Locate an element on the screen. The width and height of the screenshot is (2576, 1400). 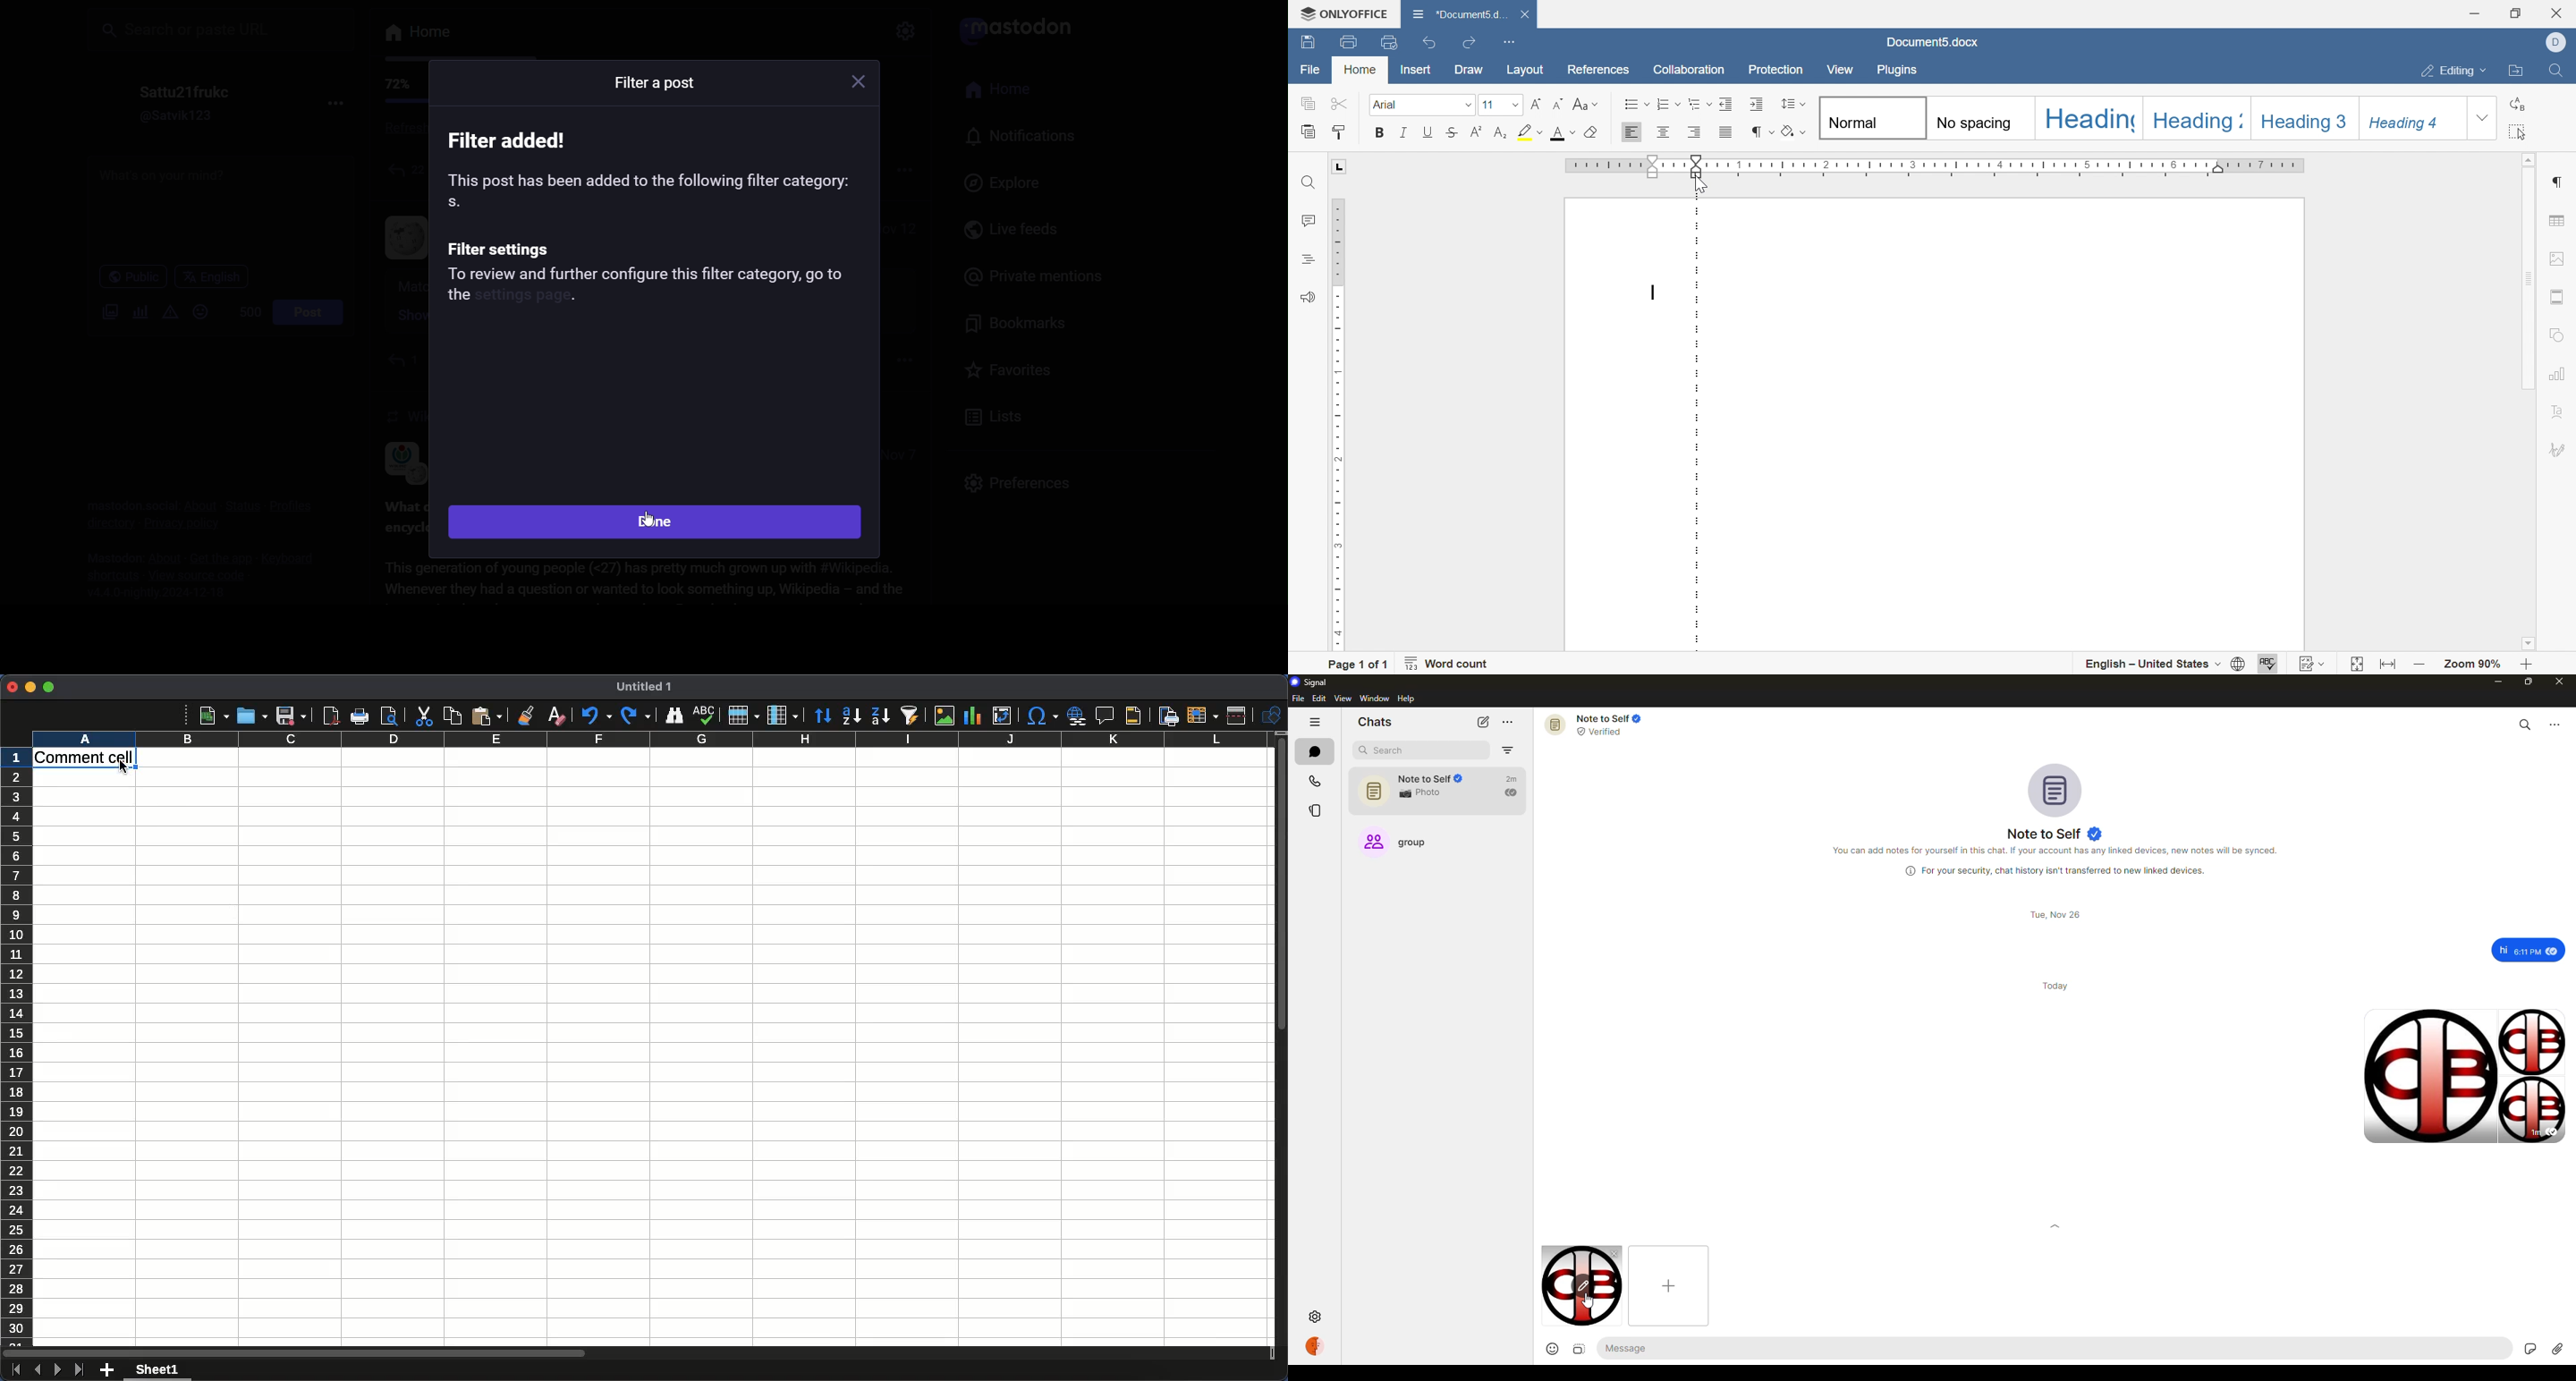
settings is located at coordinates (1315, 1318).